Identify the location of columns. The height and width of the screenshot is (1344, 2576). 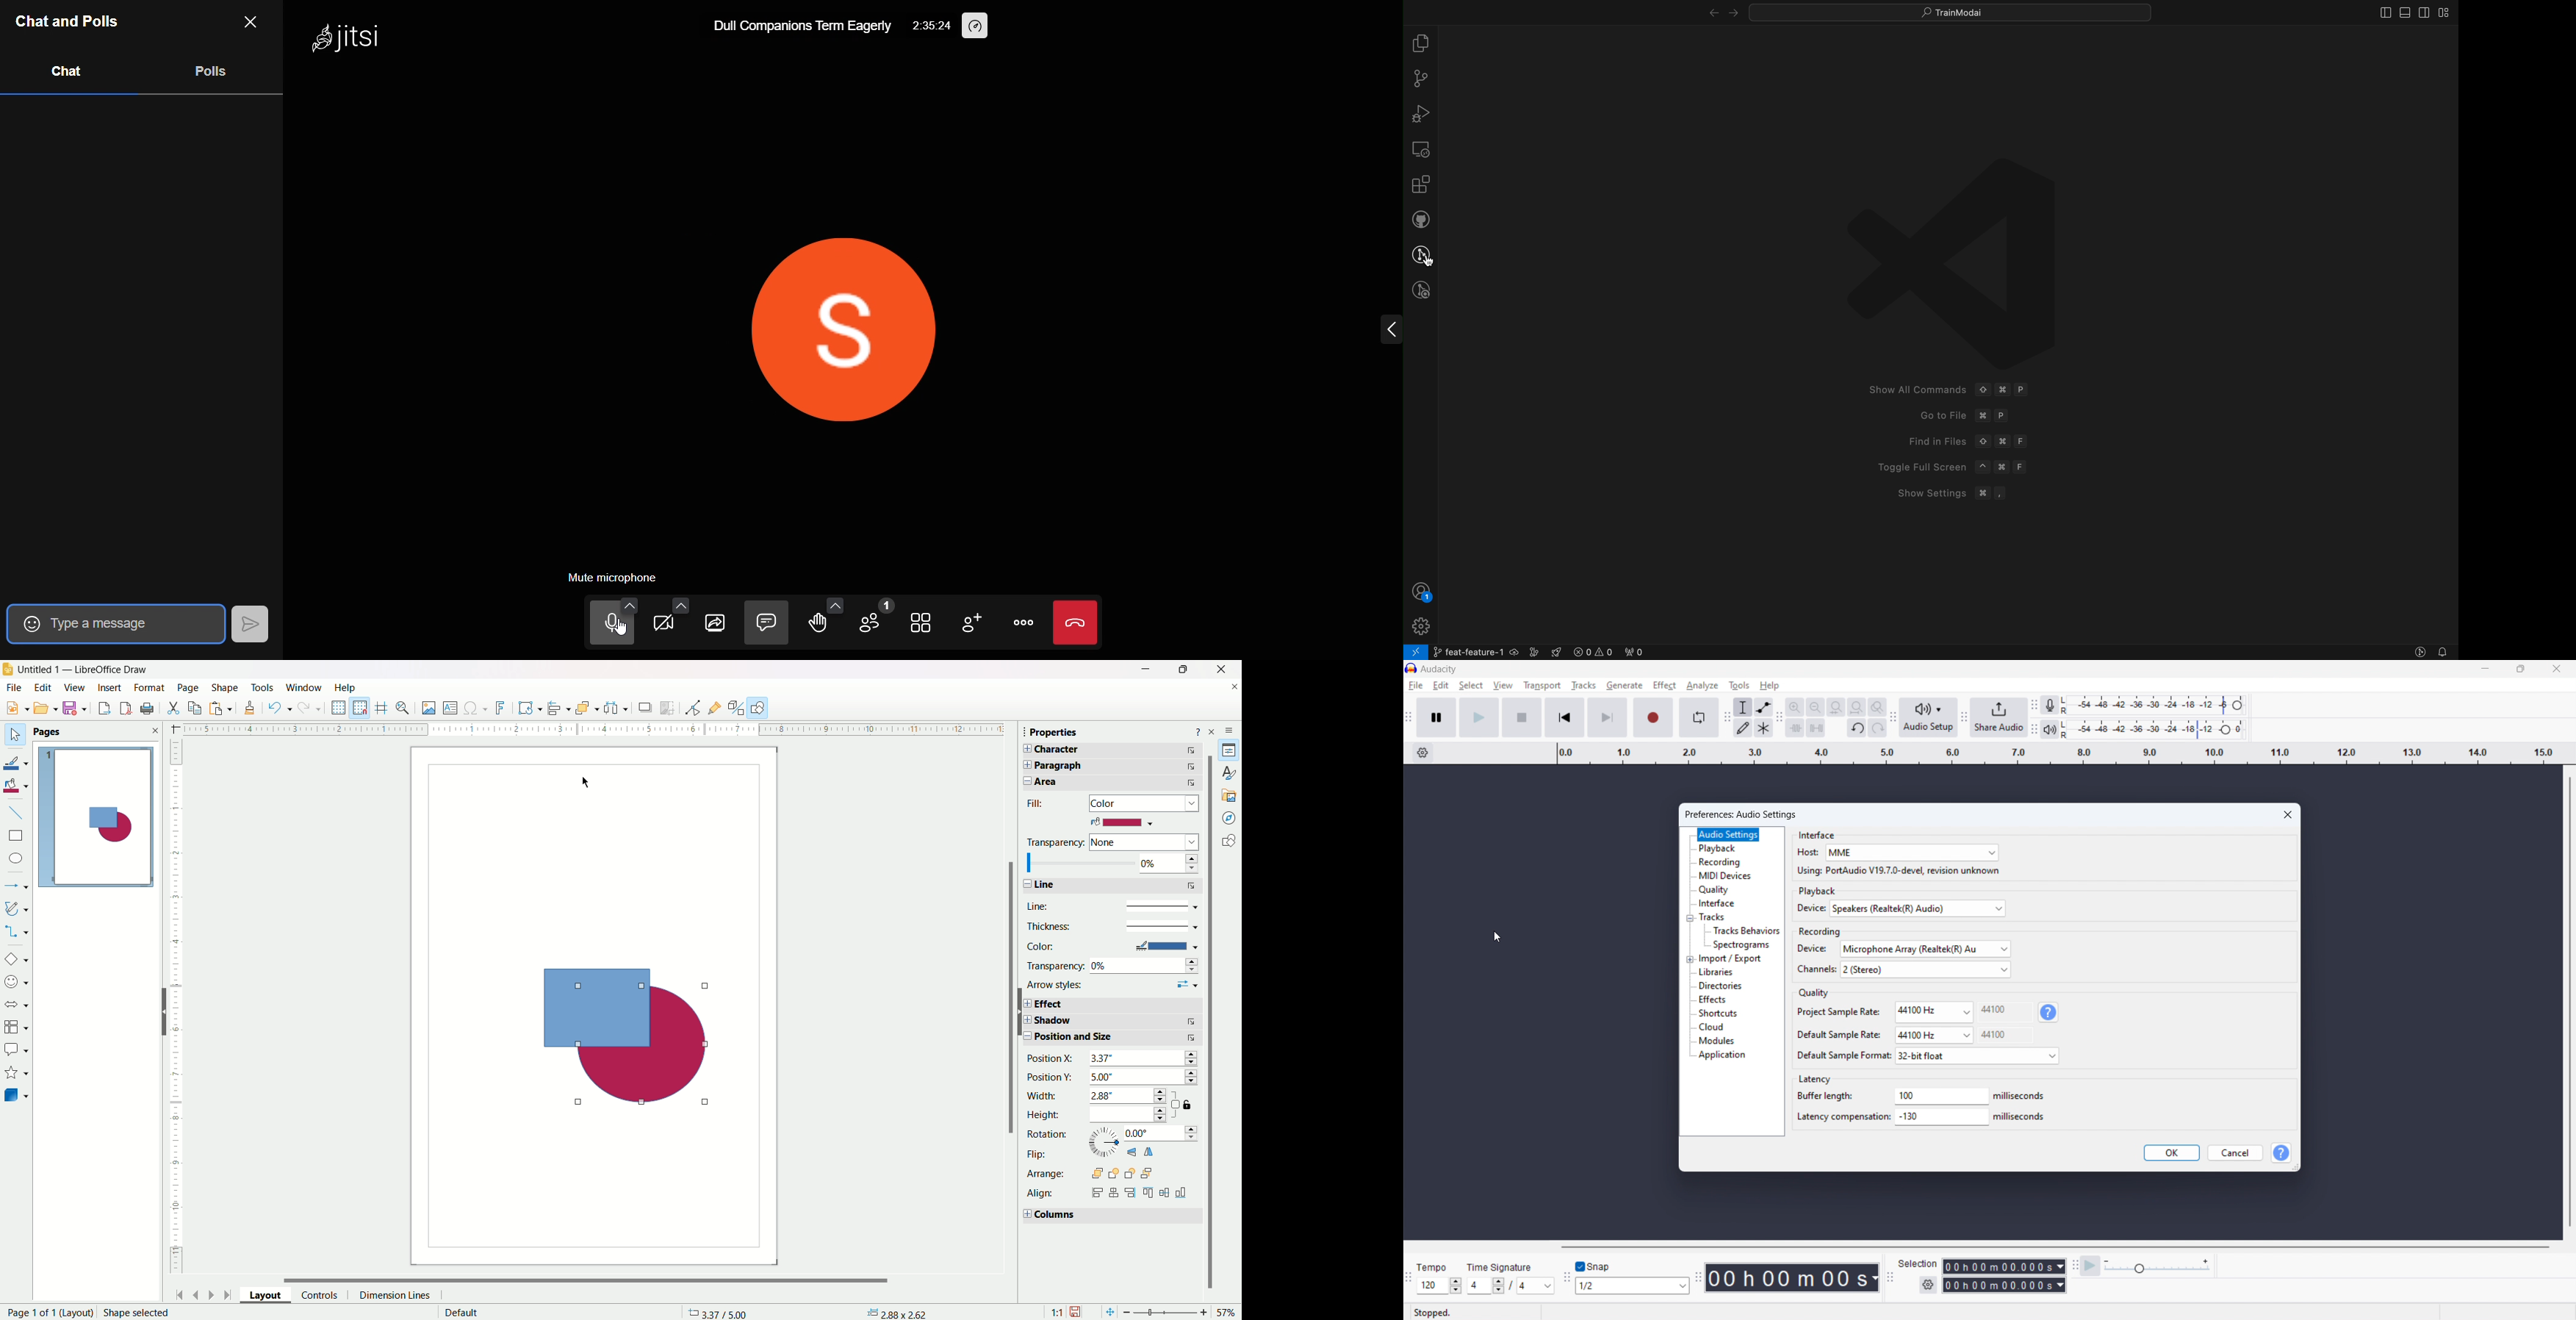
(1109, 1216).